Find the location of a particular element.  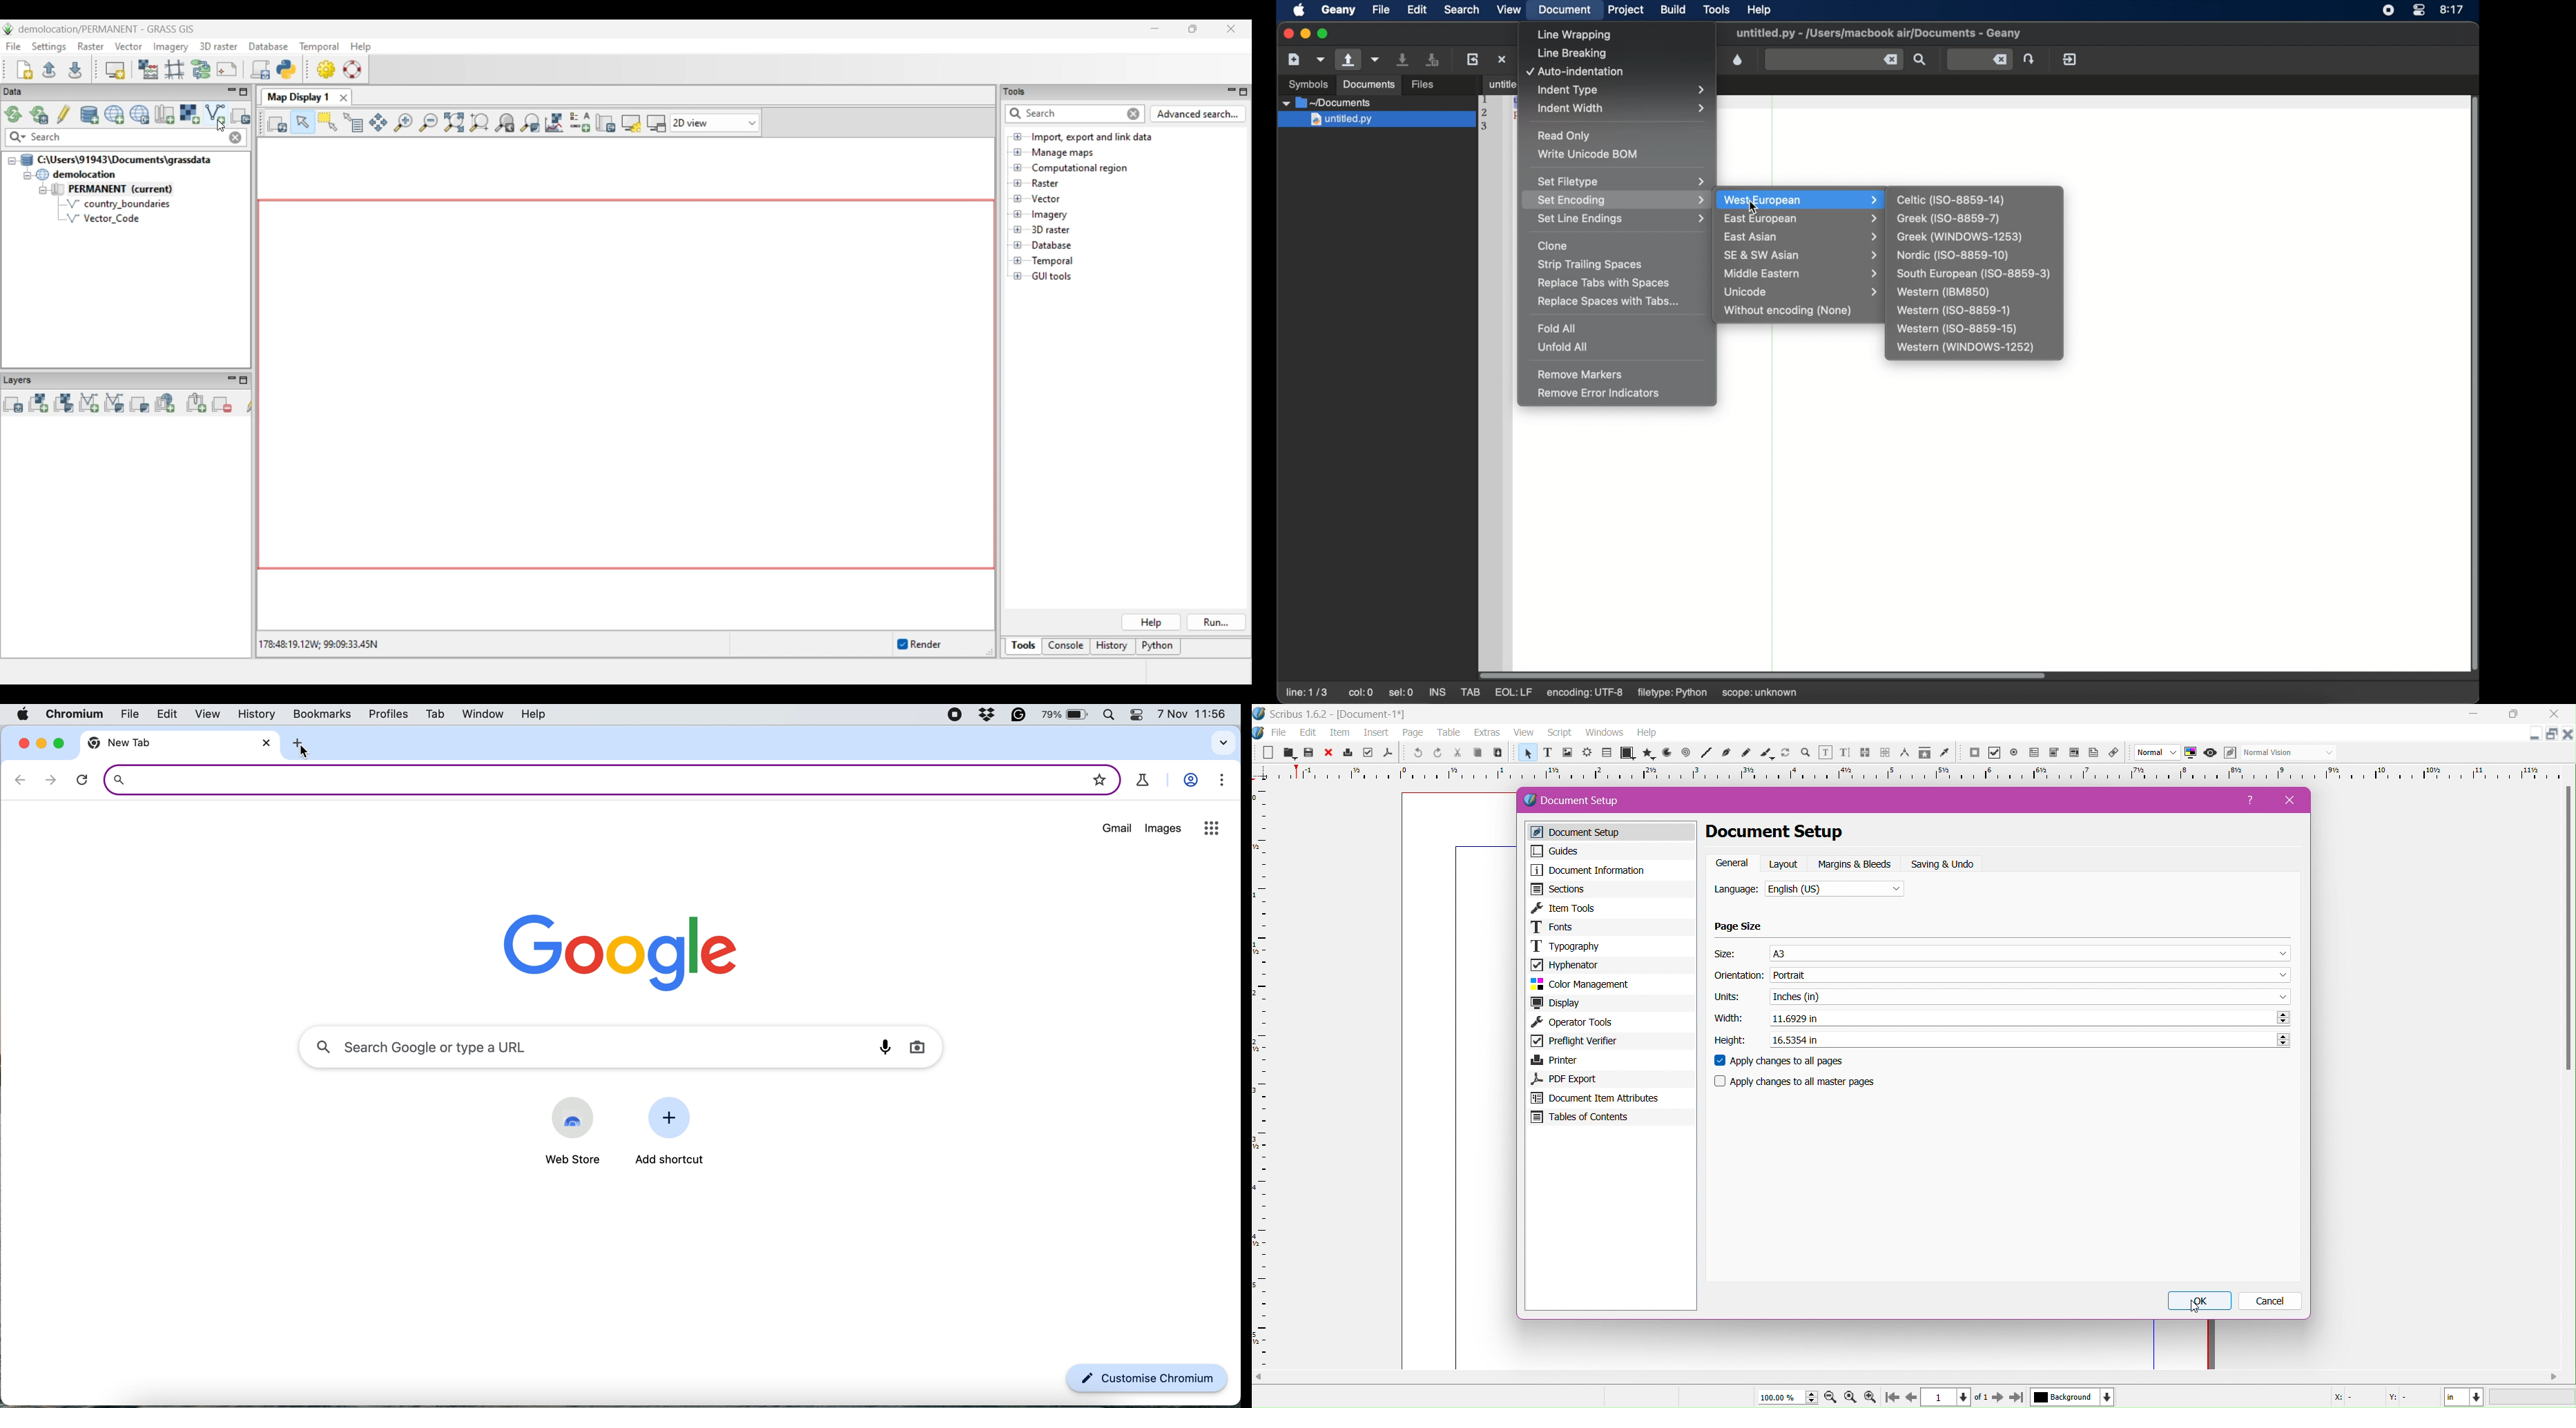

grammarly is located at coordinates (1021, 715).